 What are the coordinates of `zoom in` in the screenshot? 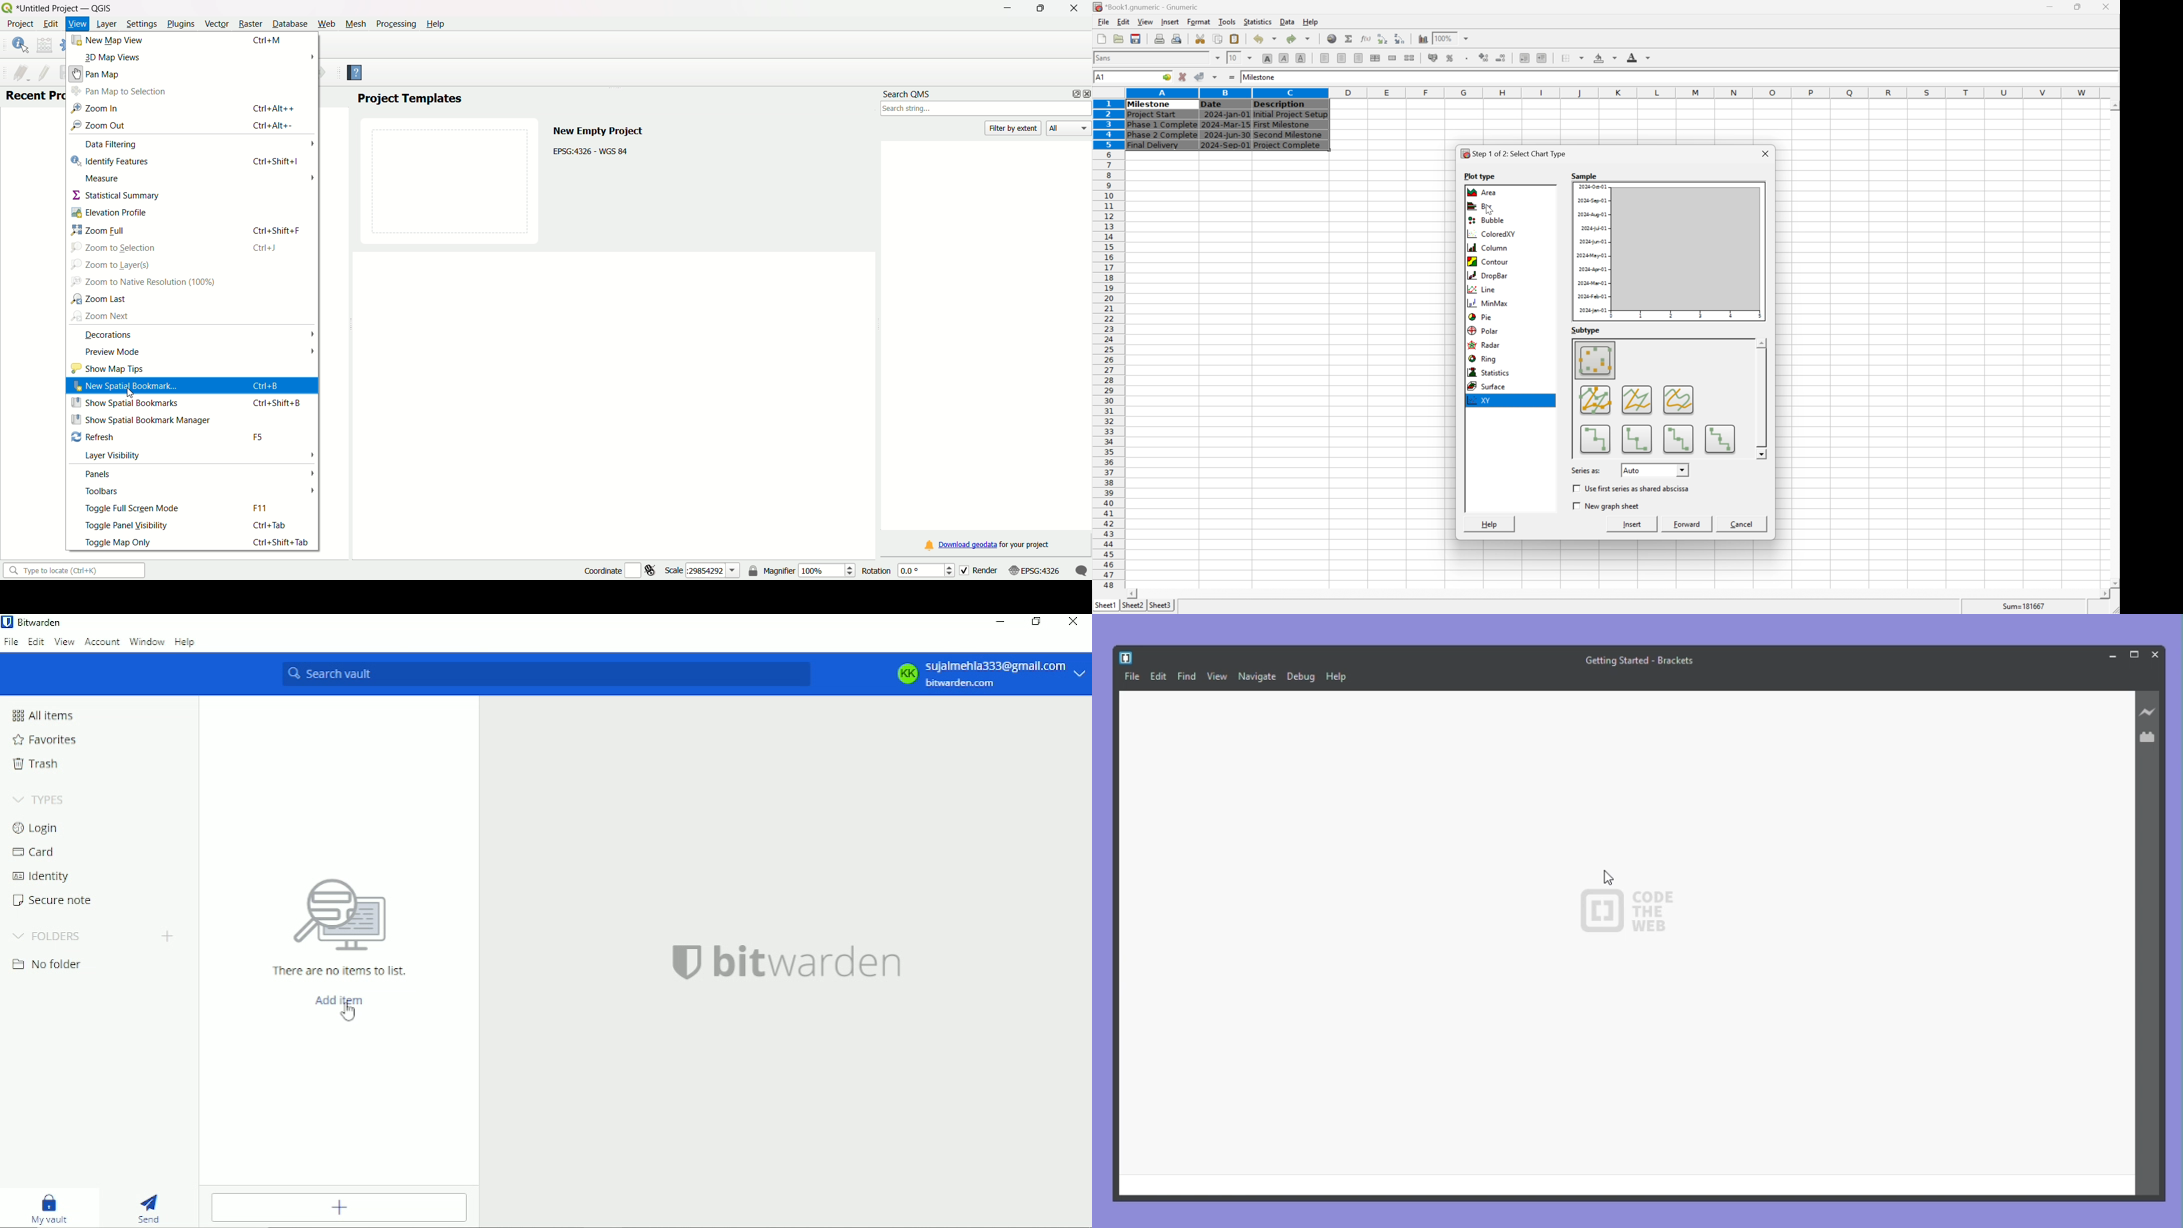 It's located at (93, 109).